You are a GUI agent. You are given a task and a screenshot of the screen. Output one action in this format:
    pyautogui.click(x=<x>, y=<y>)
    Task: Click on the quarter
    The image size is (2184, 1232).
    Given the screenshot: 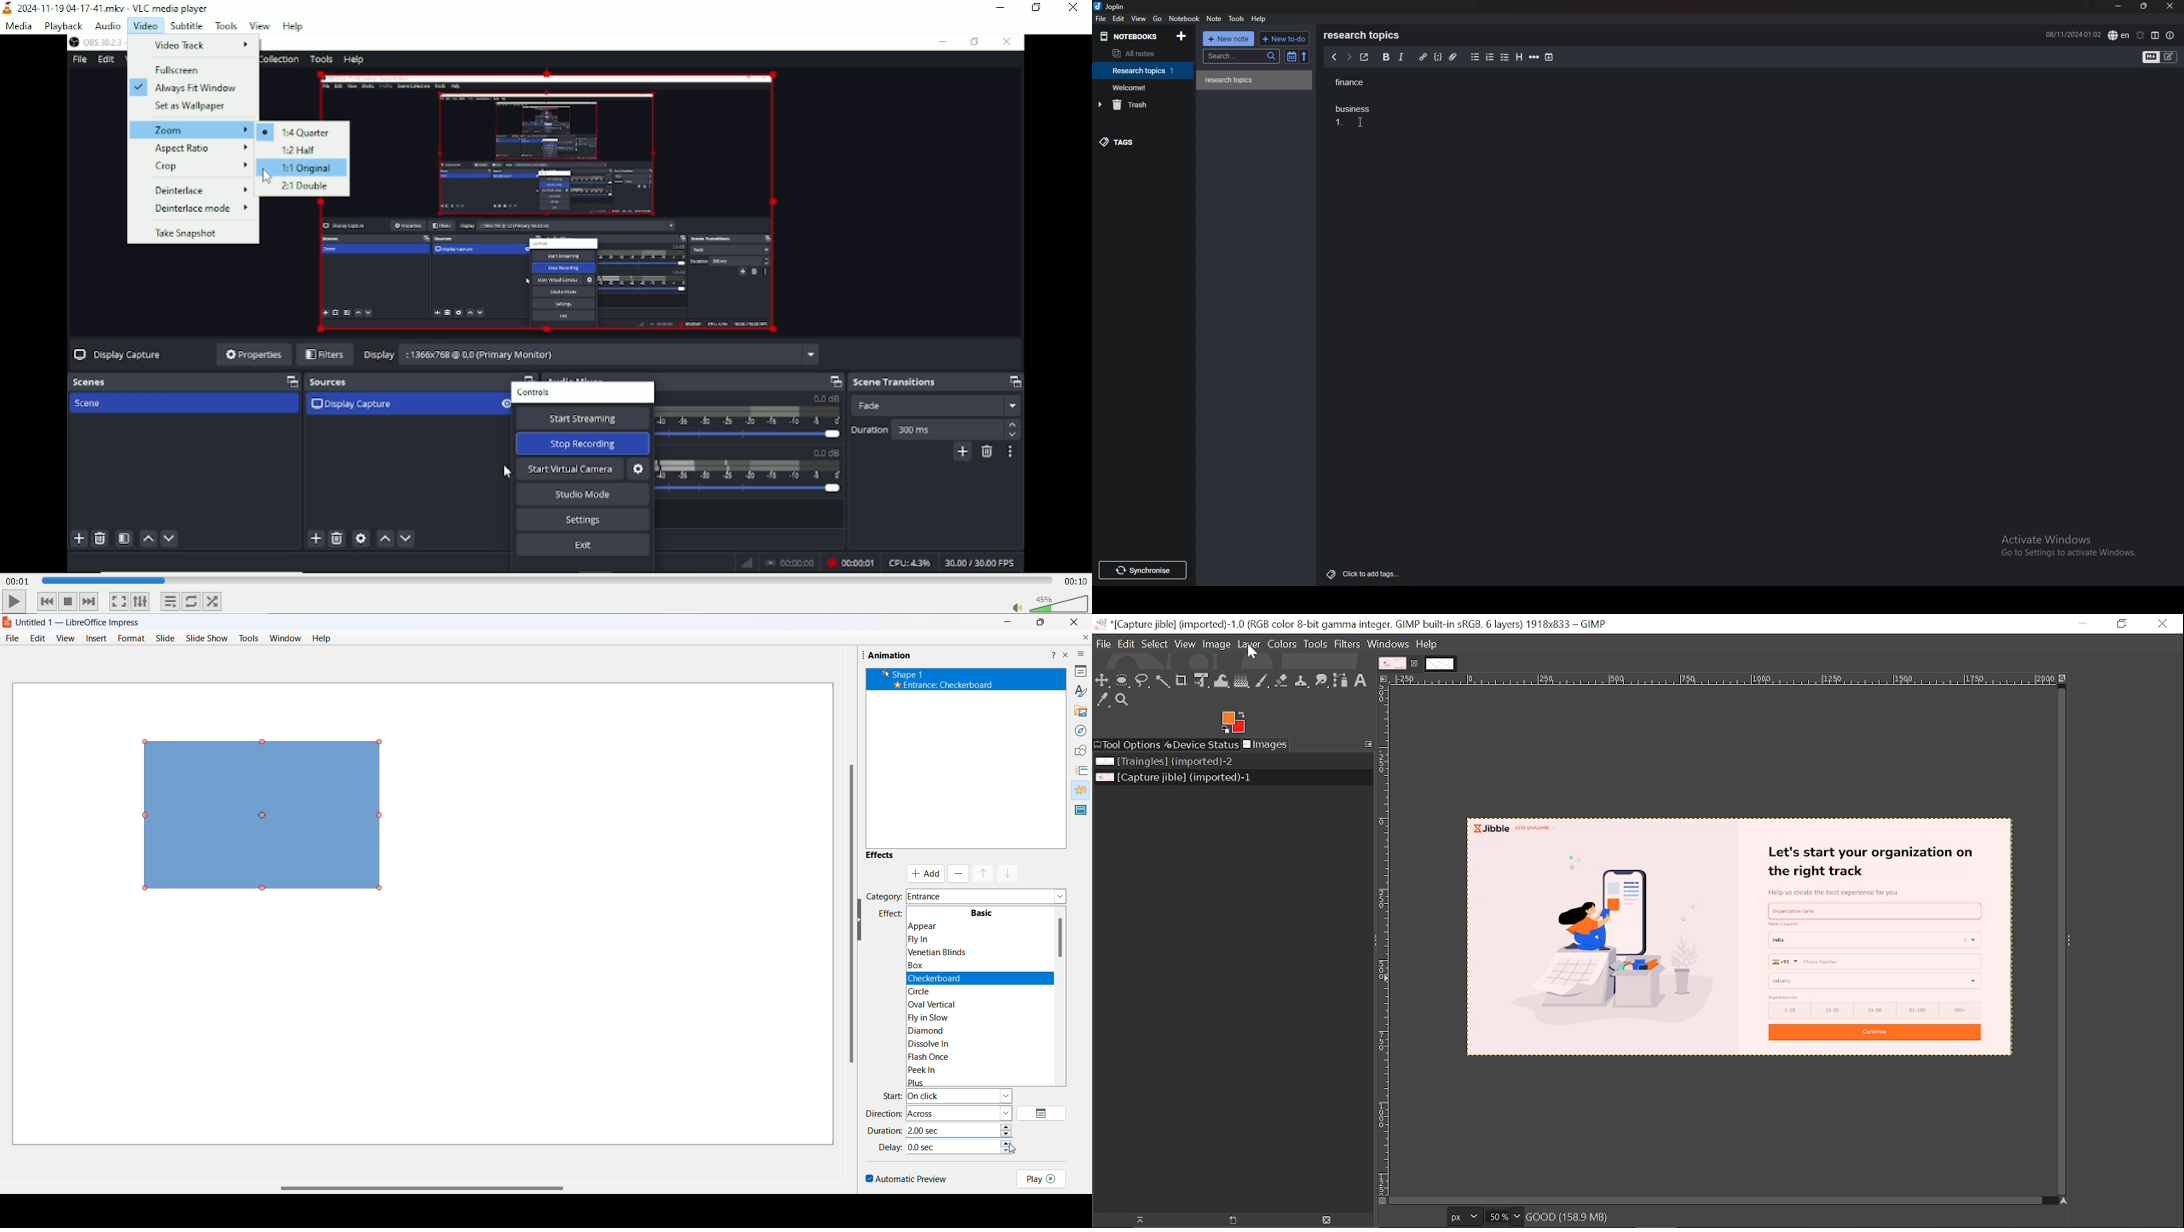 What is the action you would take?
    pyautogui.click(x=296, y=131)
    